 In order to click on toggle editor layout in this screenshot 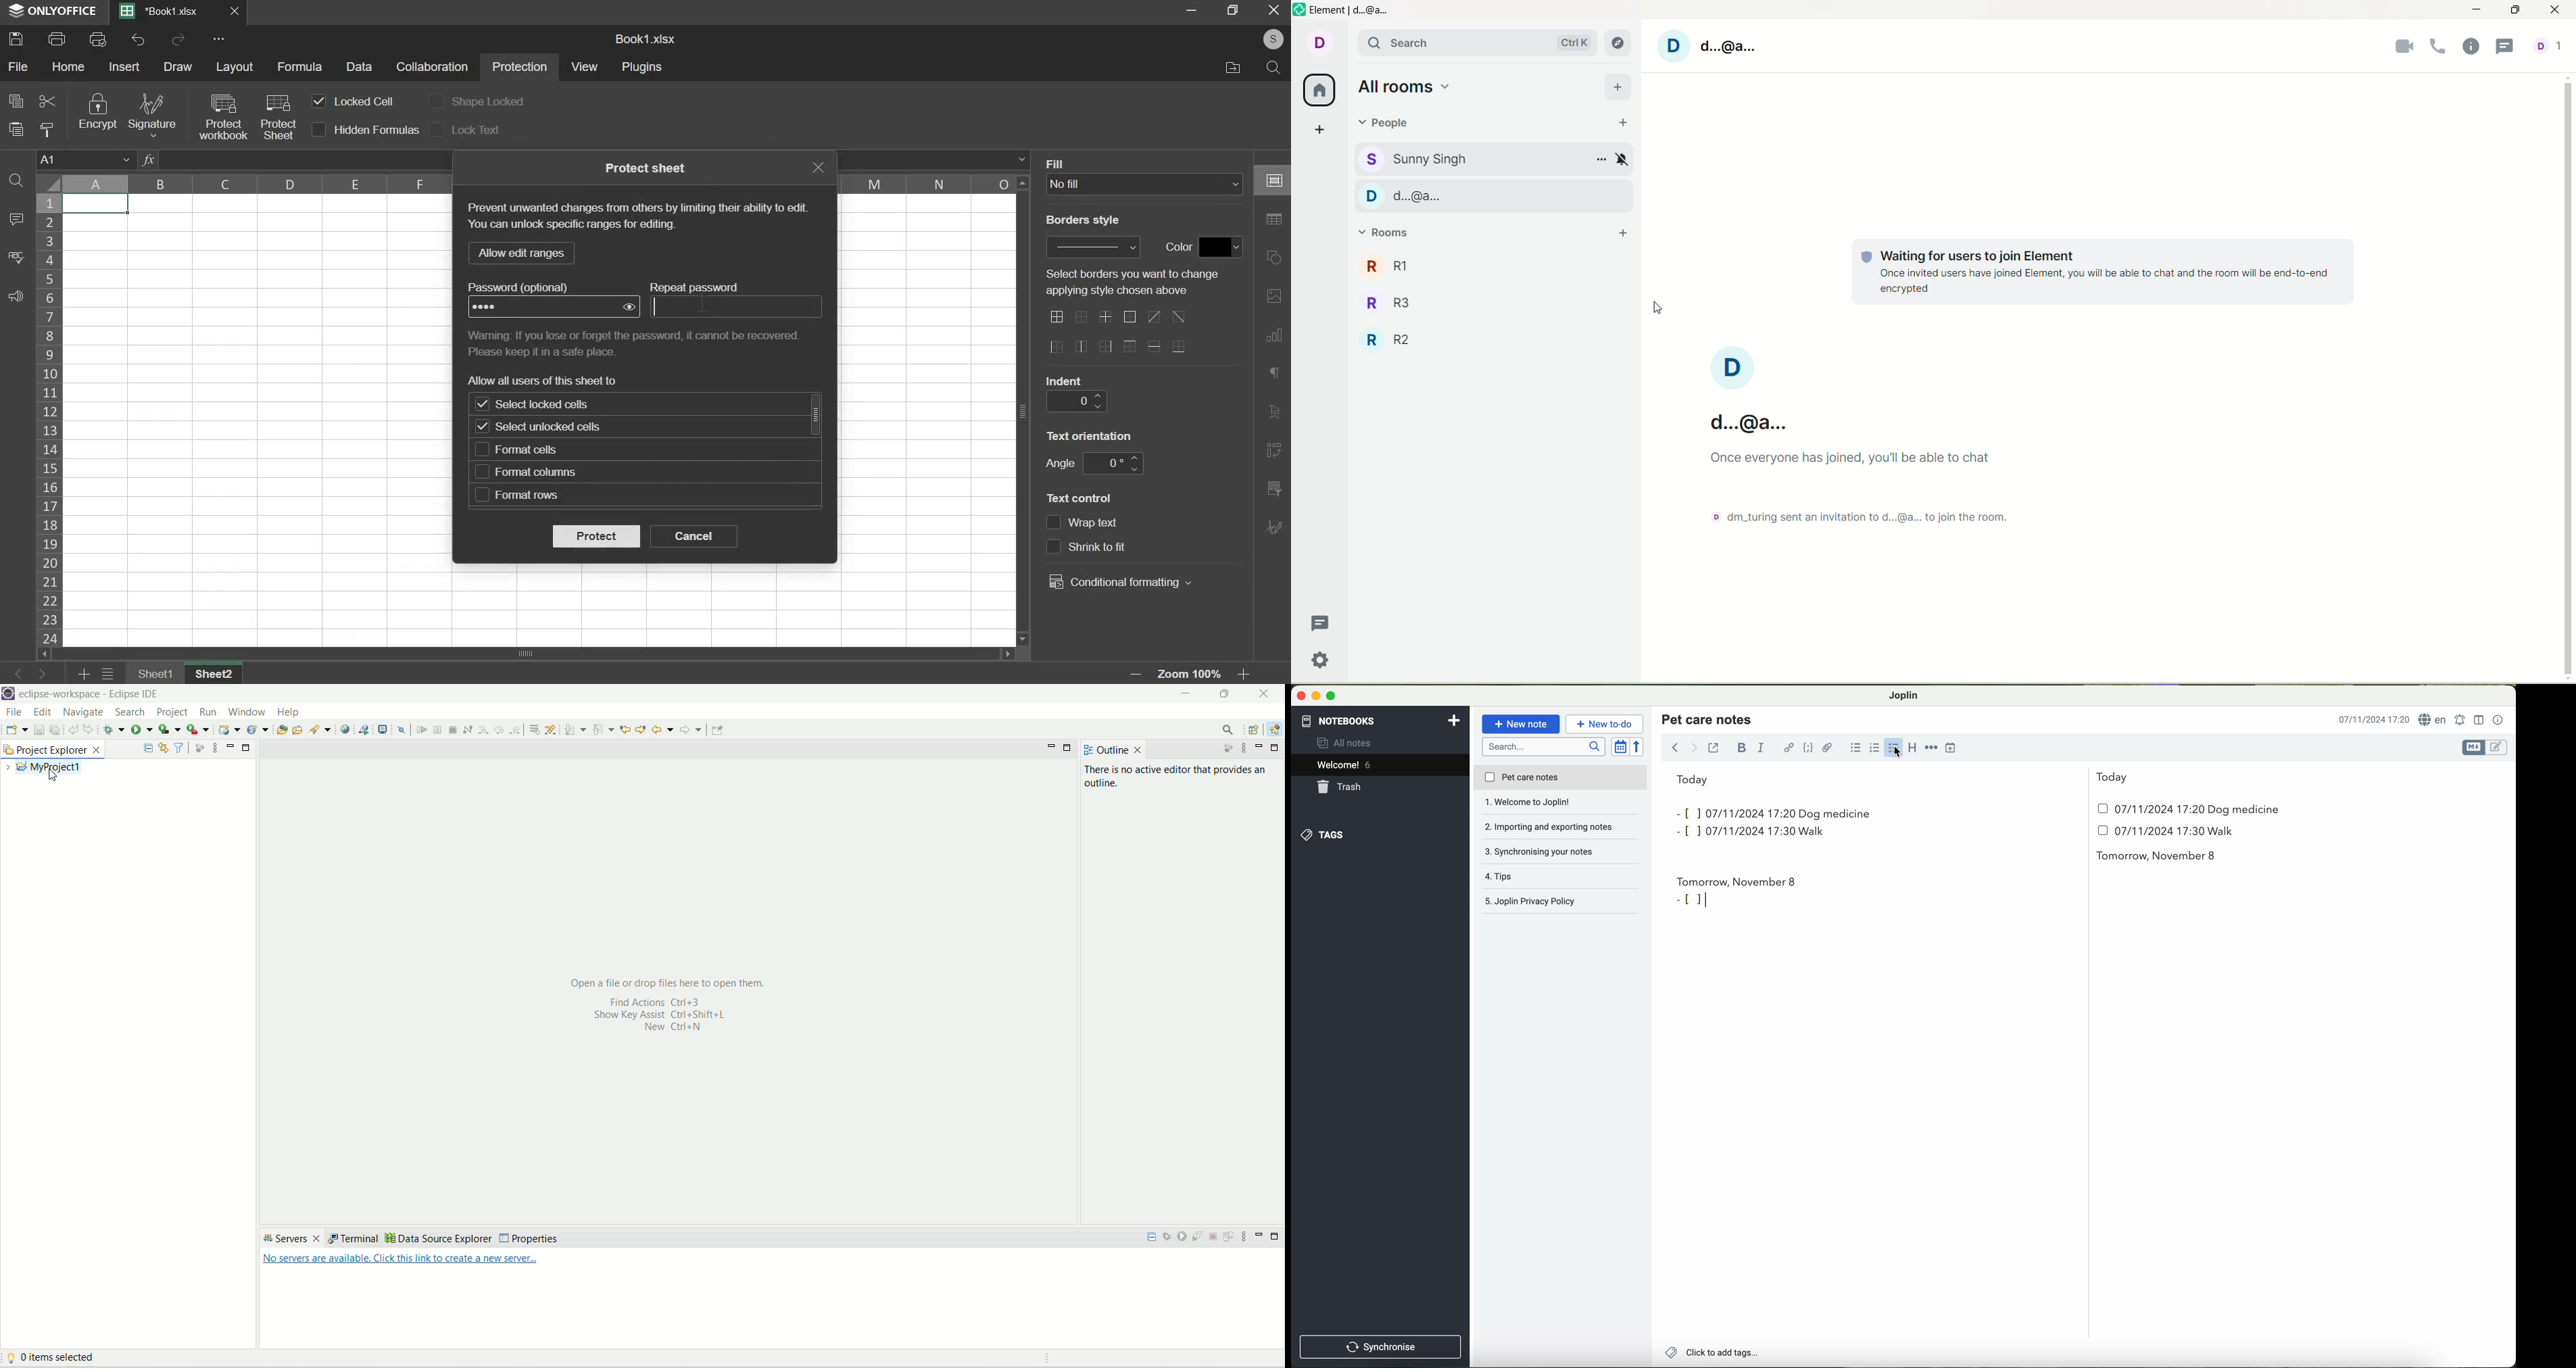, I will do `click(2479, 719)`.